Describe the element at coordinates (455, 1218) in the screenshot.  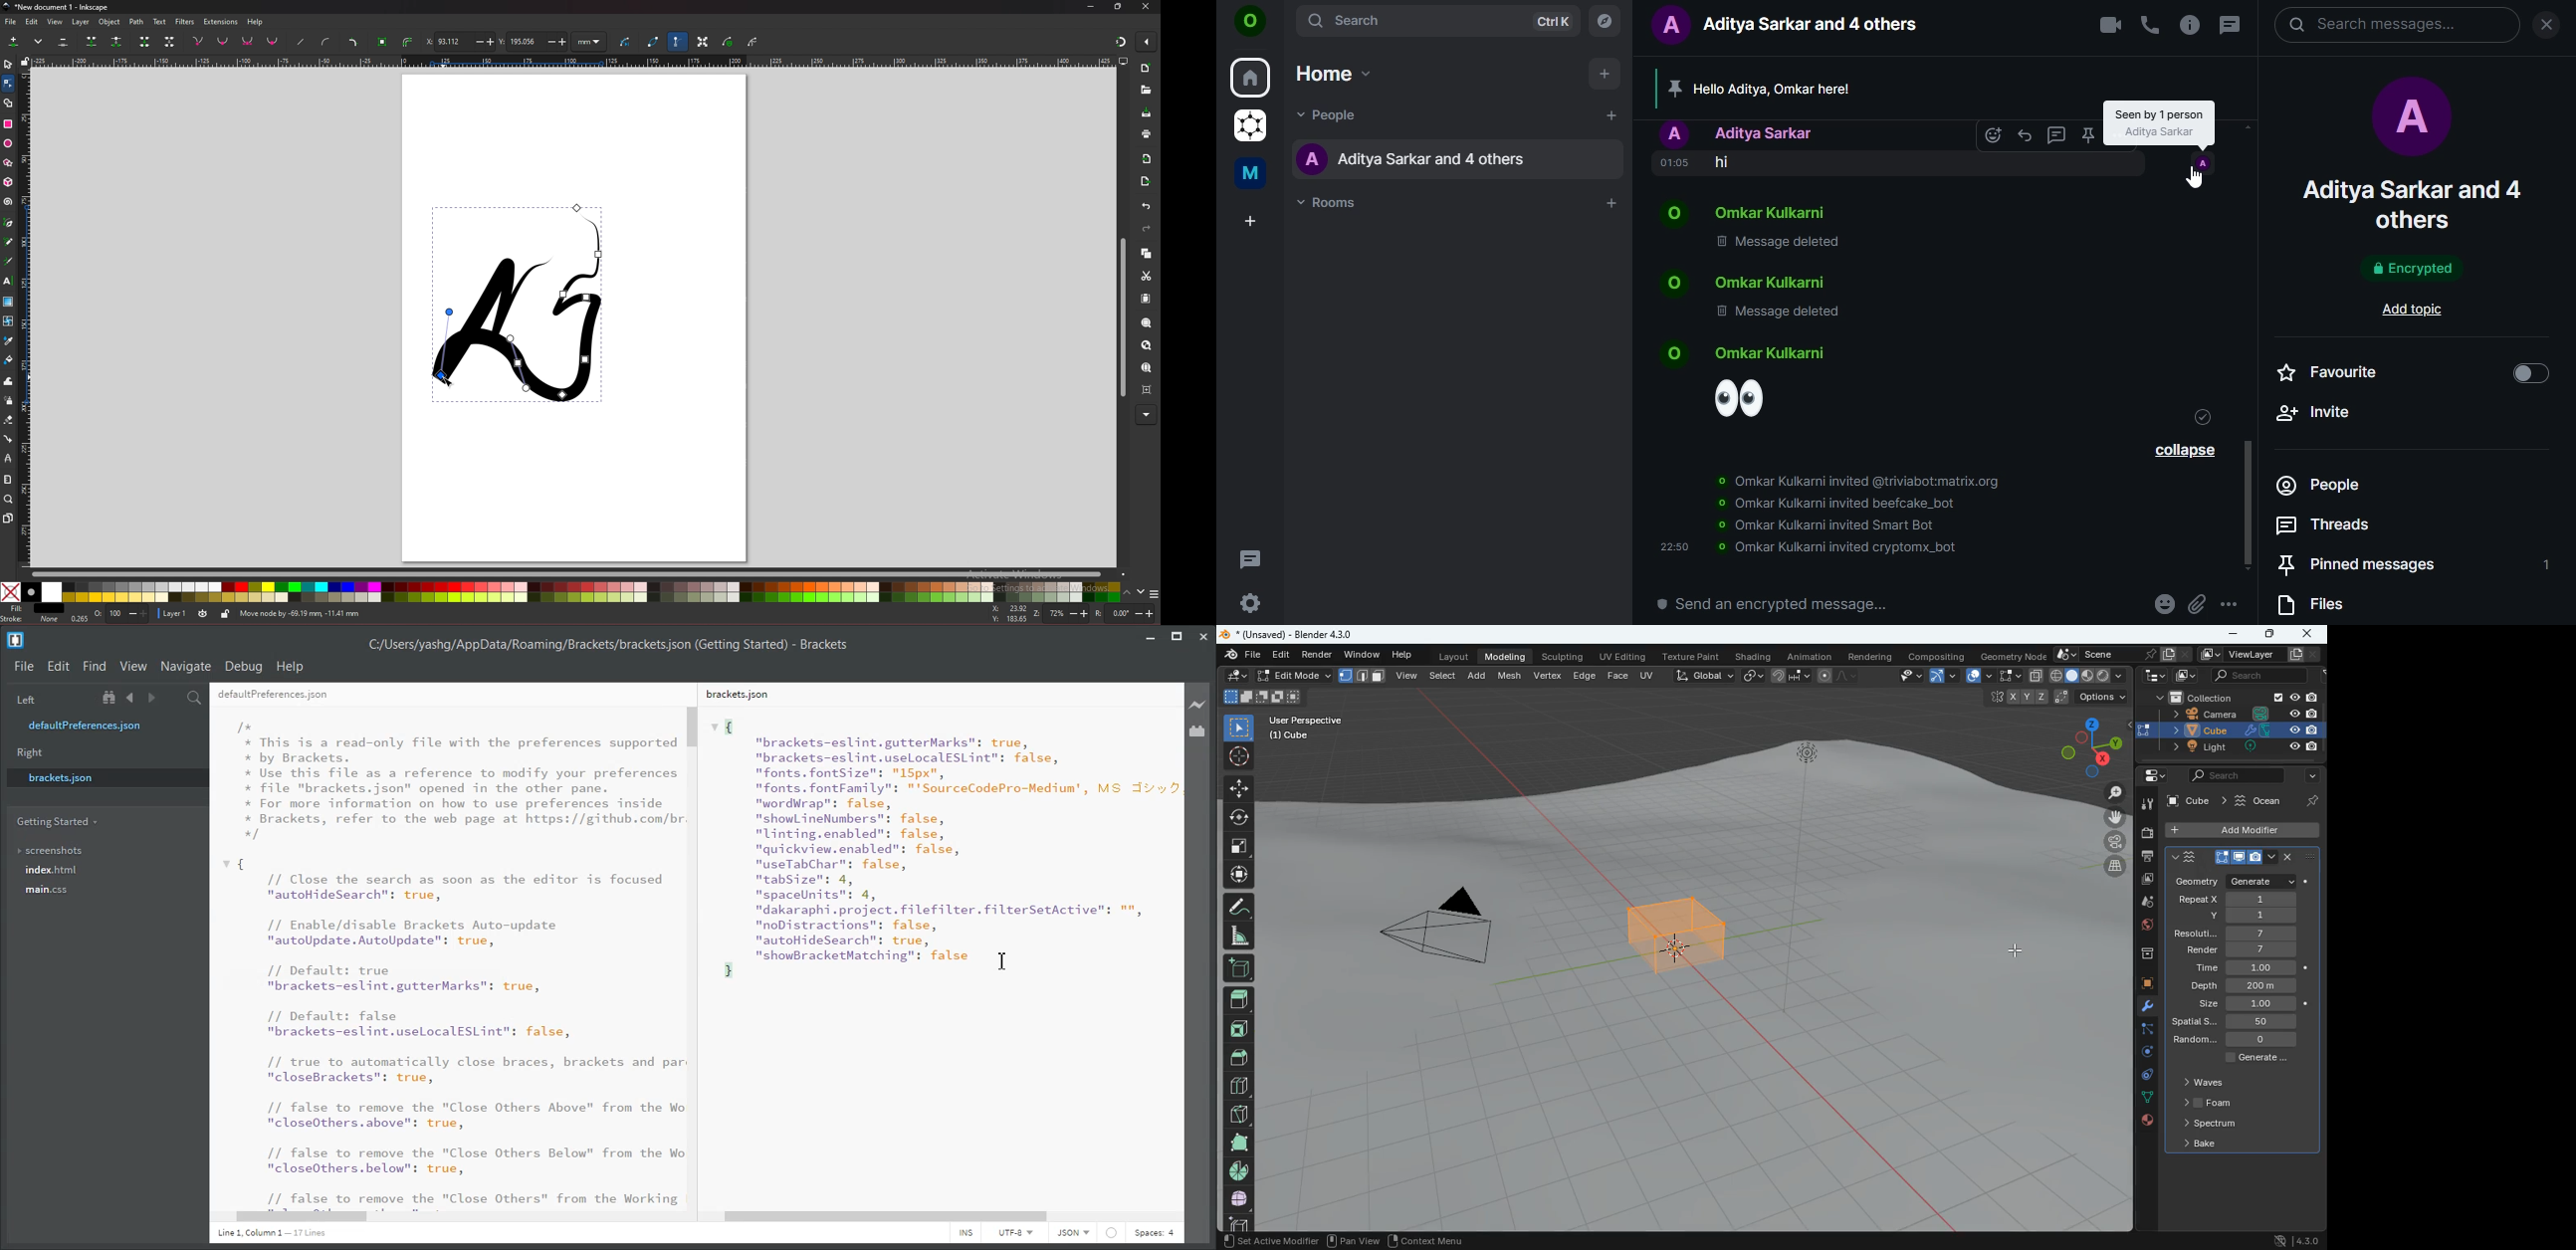
I see `Horizontal Scroll Bar` at that location.